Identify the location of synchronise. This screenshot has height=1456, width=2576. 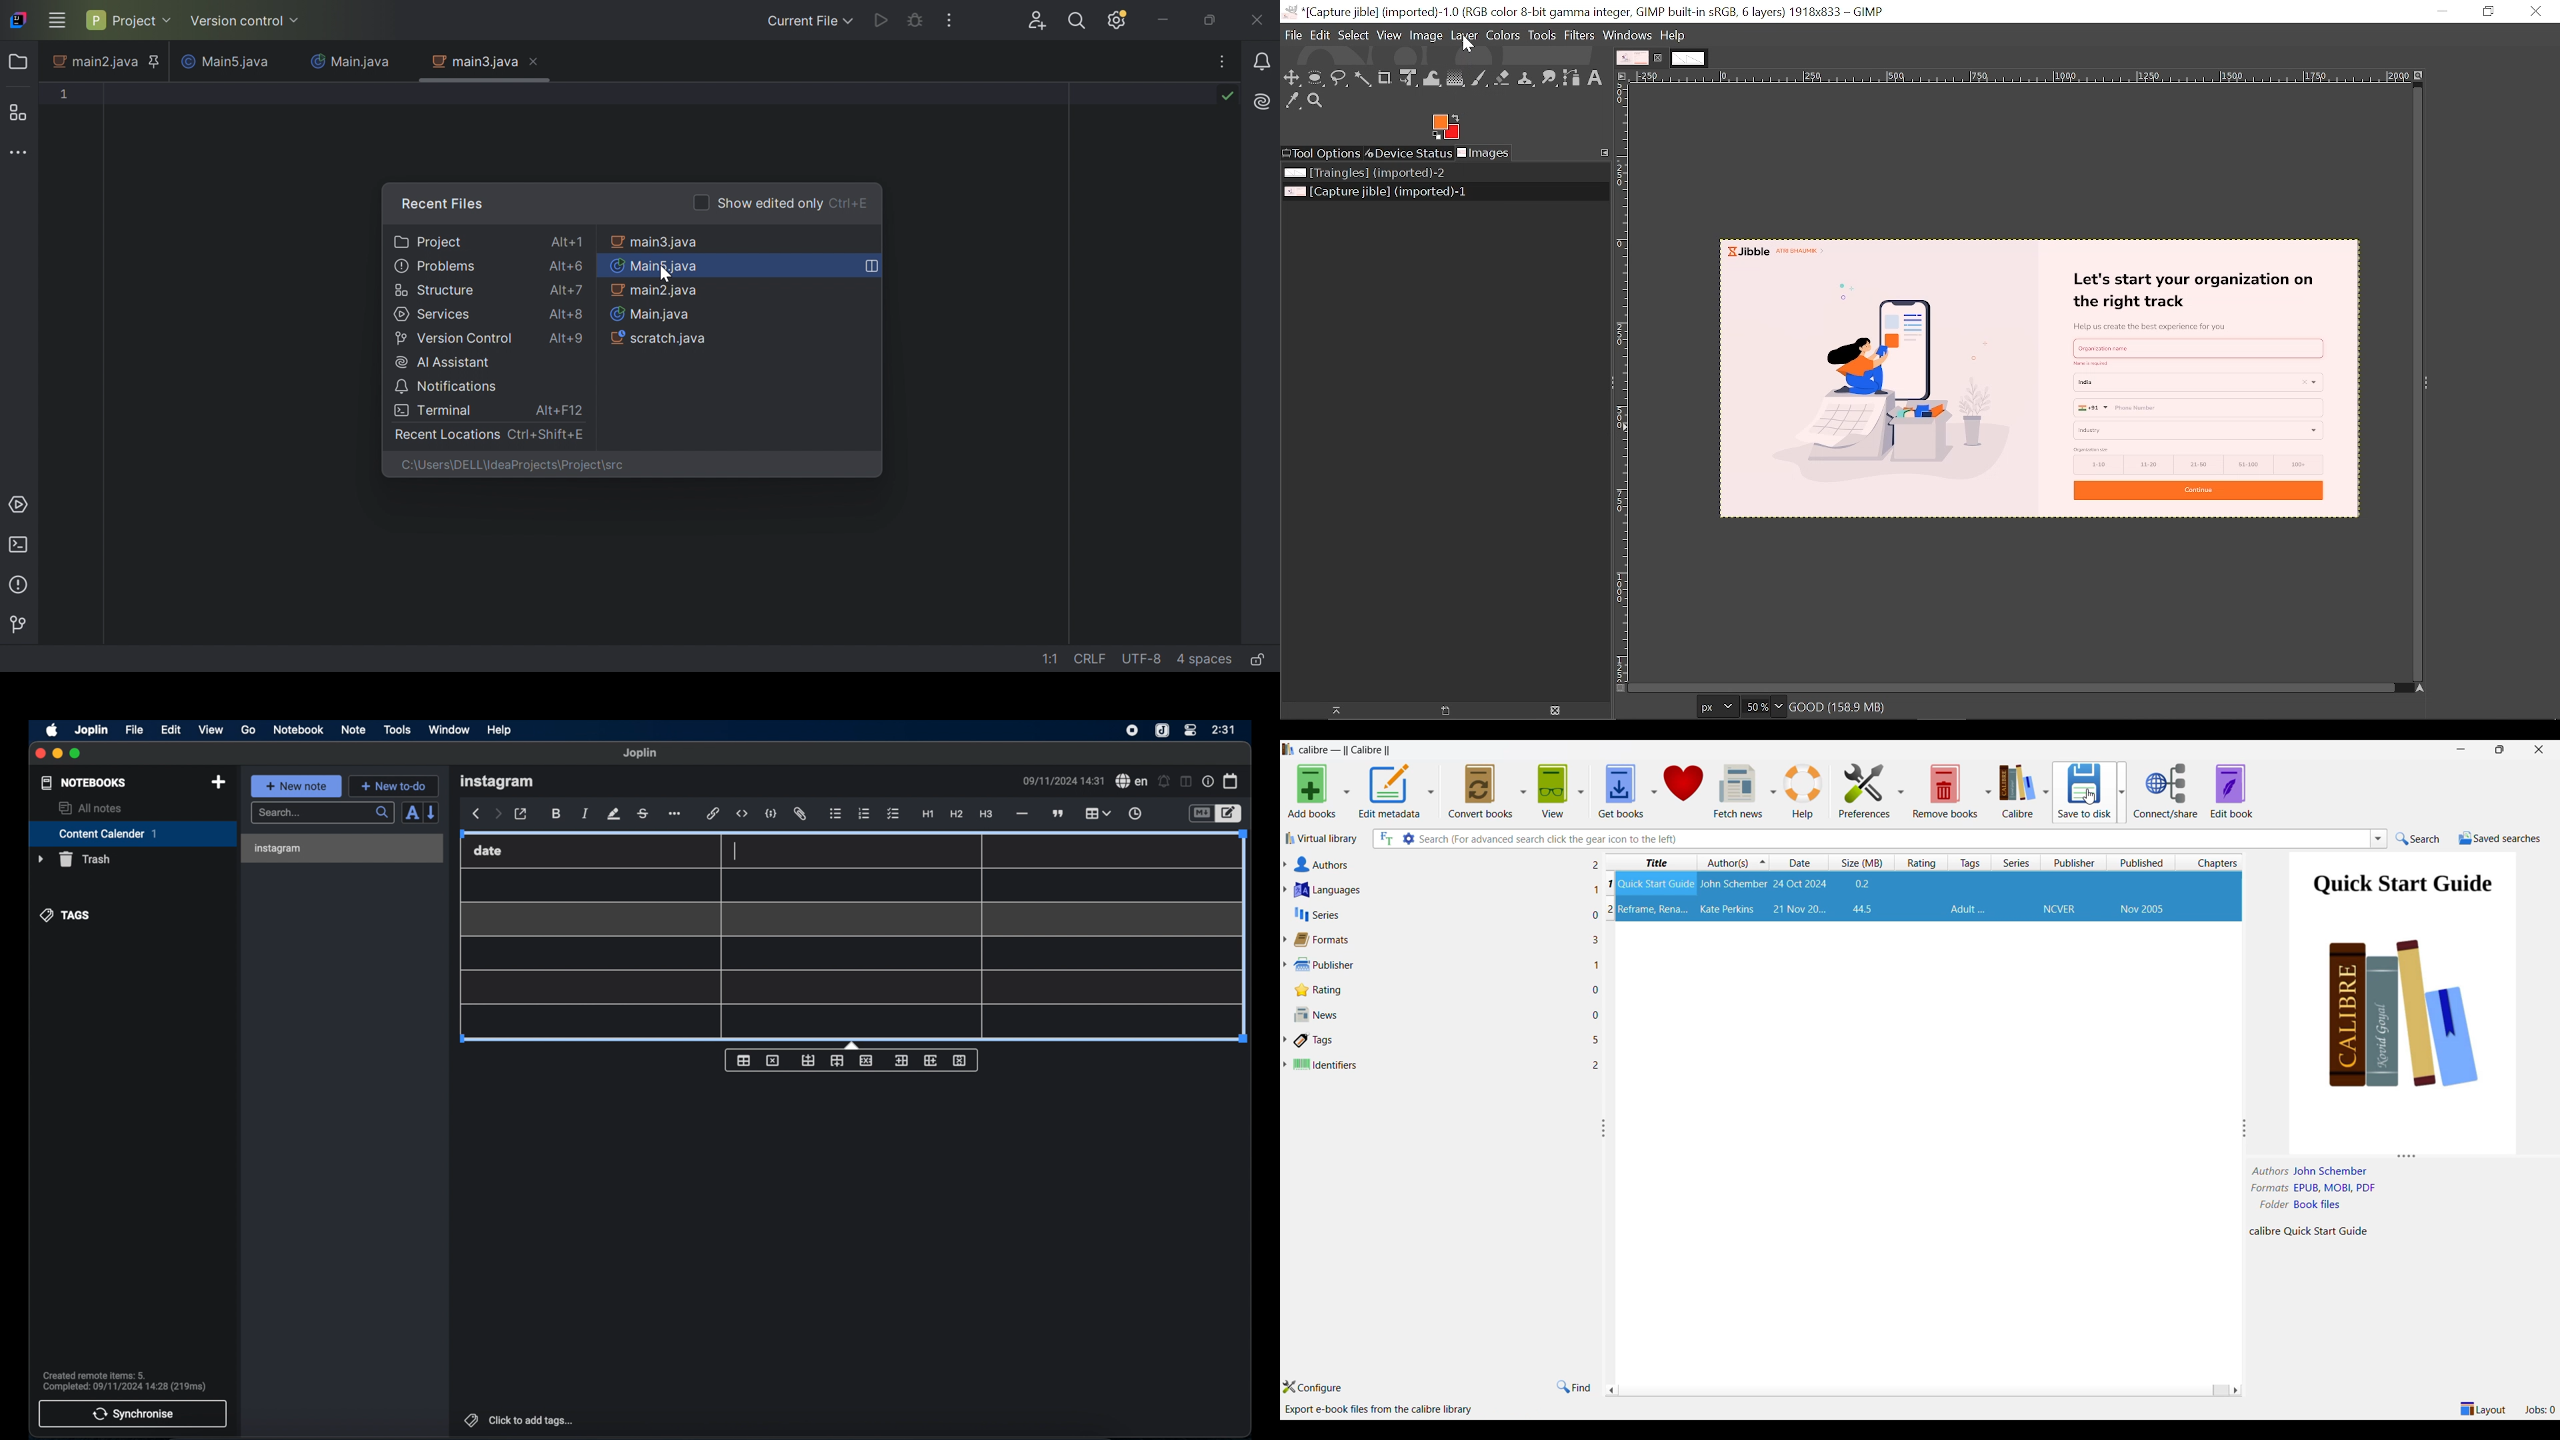
(133, 1414).